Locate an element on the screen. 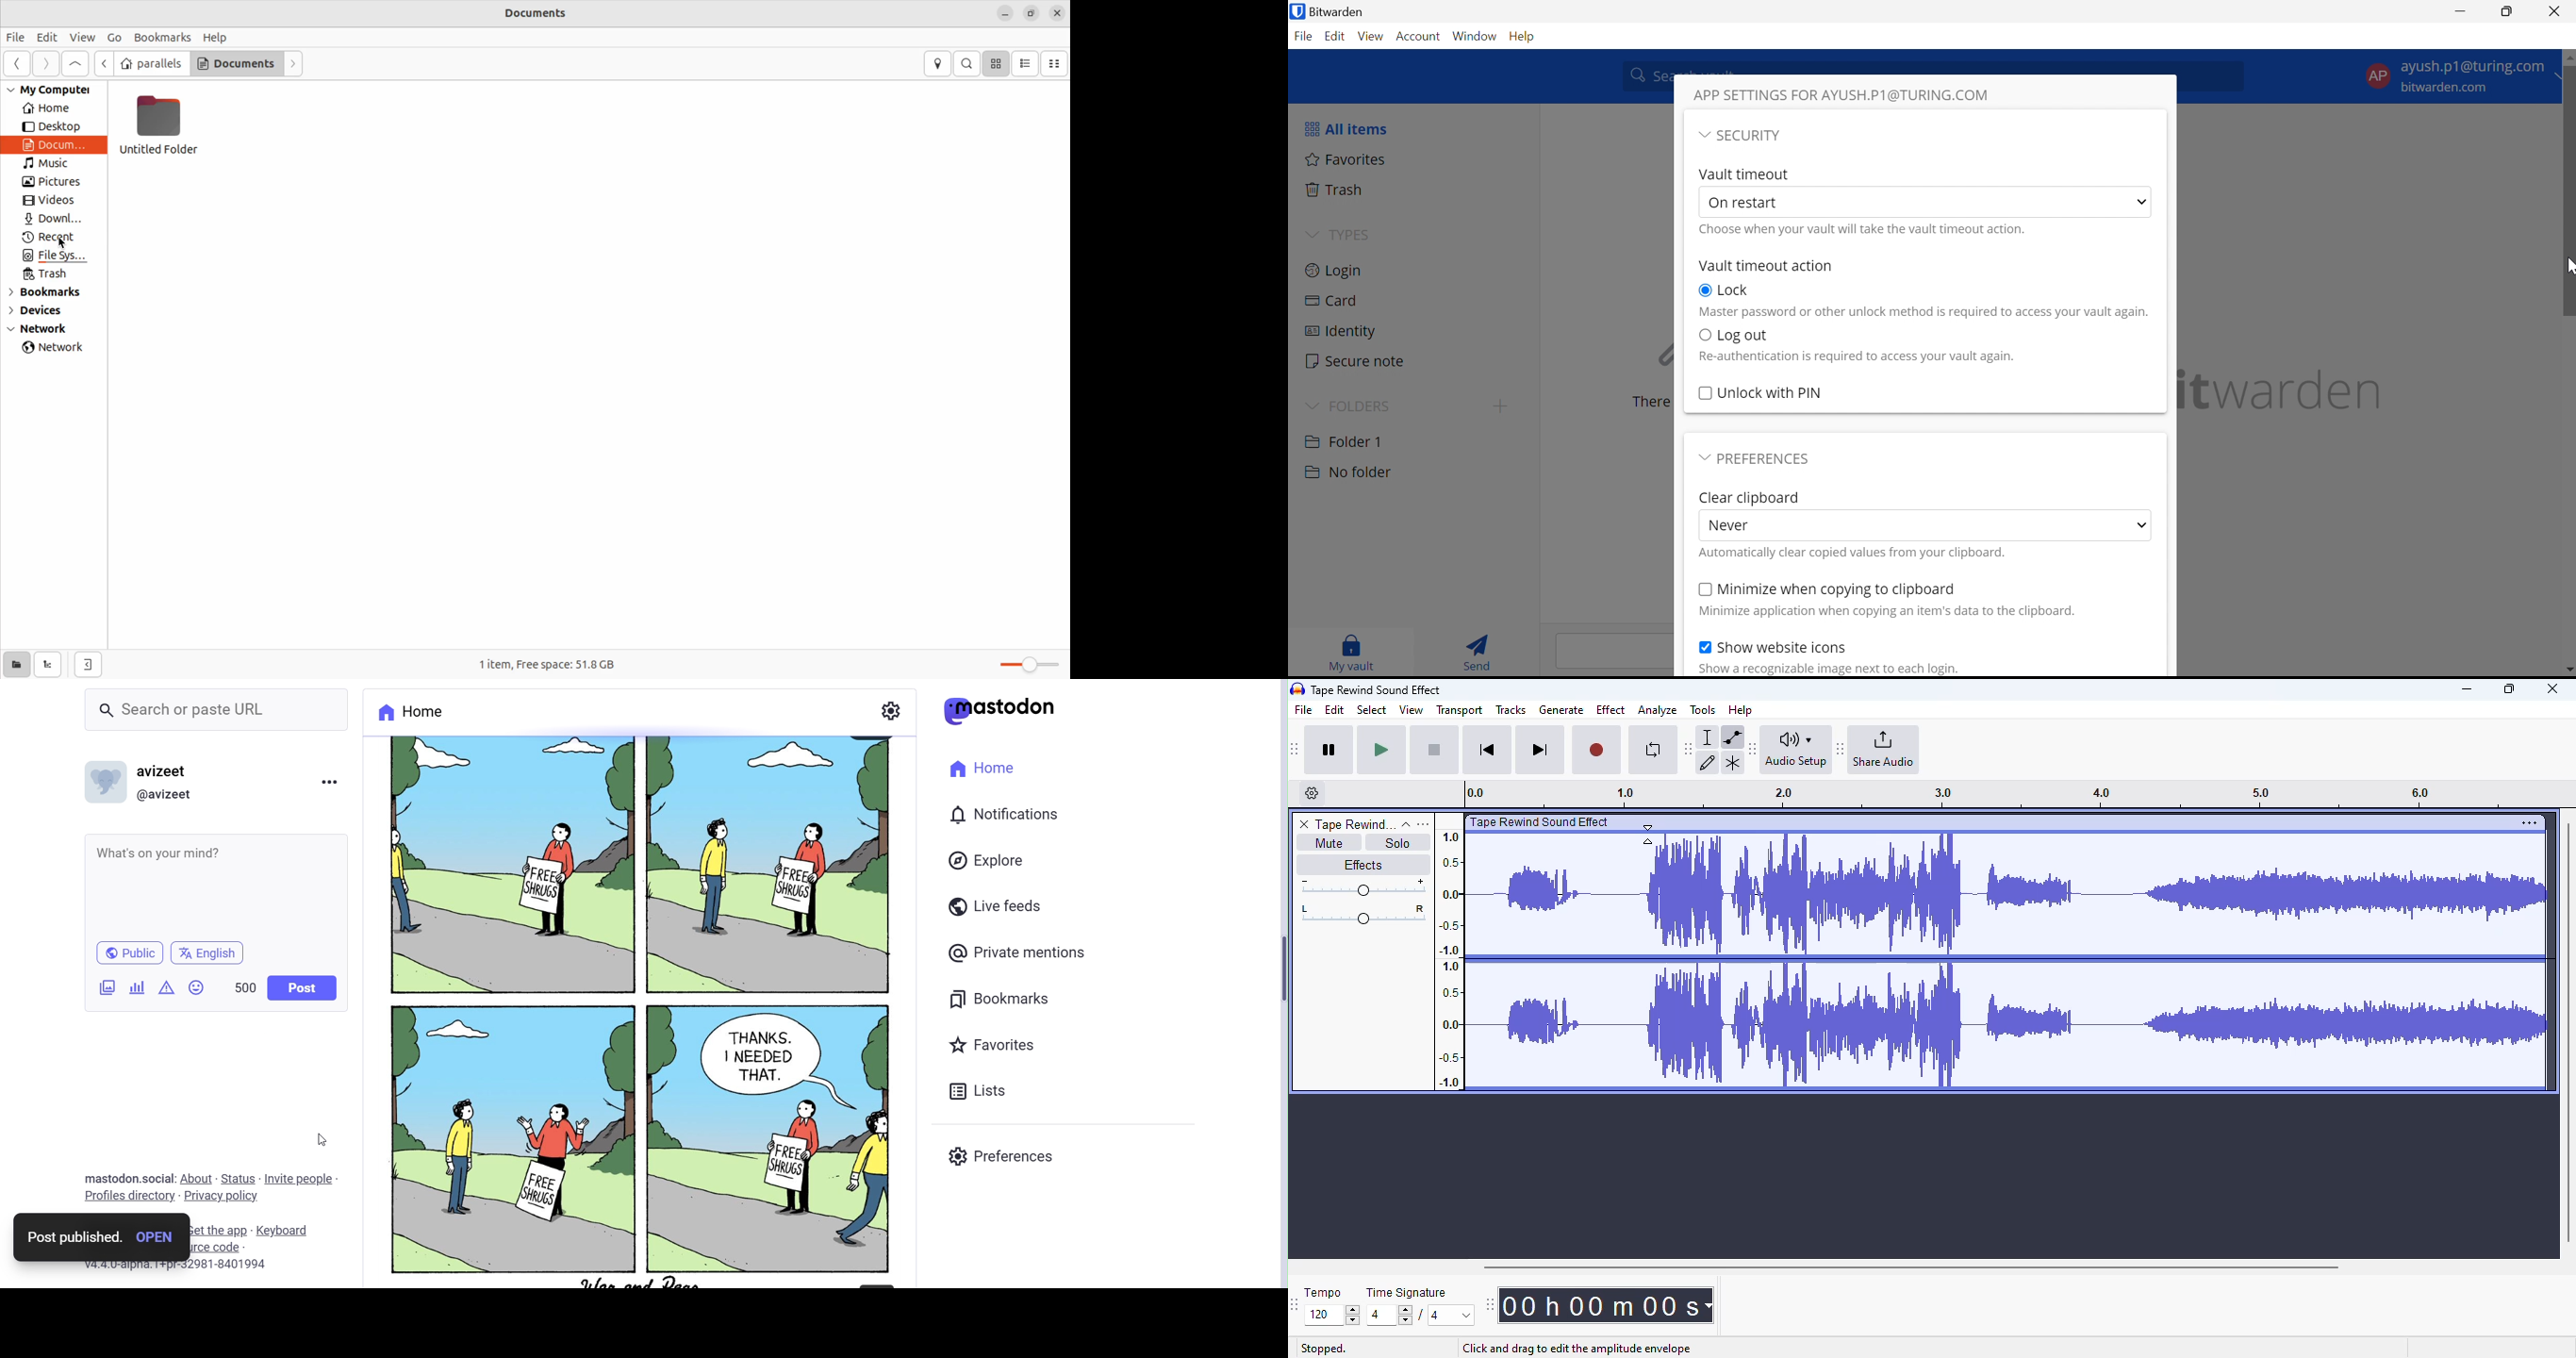 Image resolution: width=2576 pixels, height=1372 pixels. Master password or other method is required to access your vault again. is located at coordinates (1923, 313).